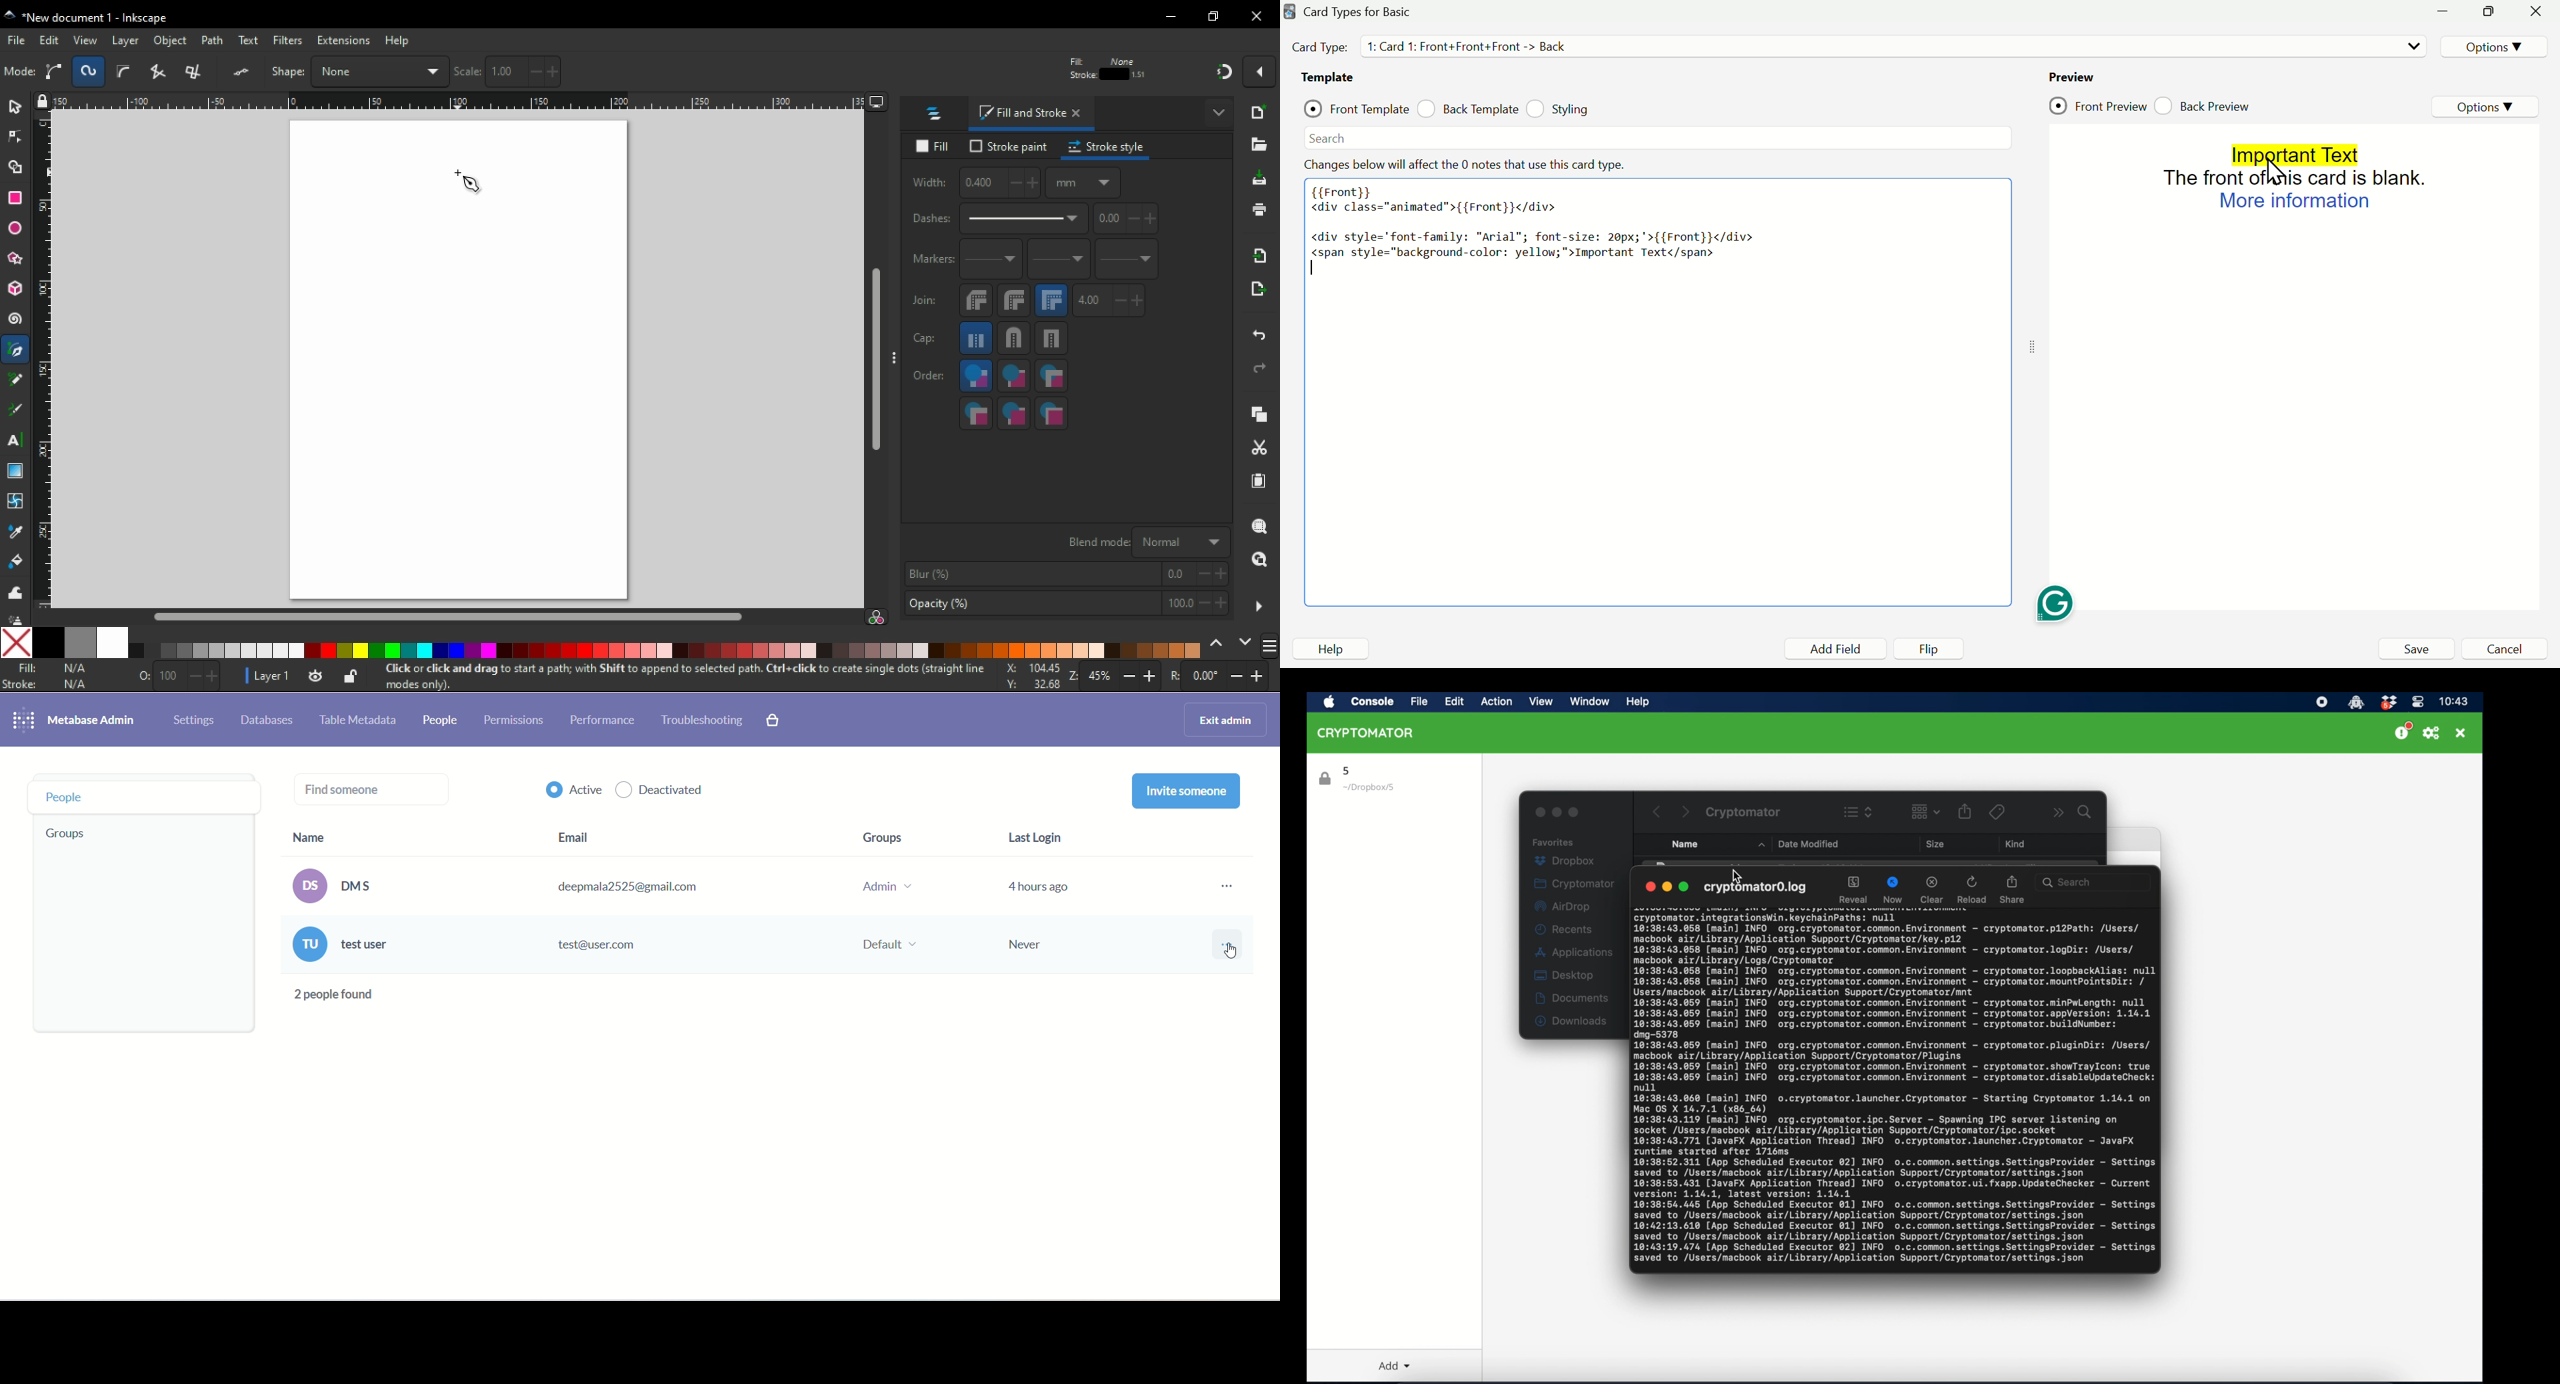  I want to click on Drag Handle, so click(2030, 348).